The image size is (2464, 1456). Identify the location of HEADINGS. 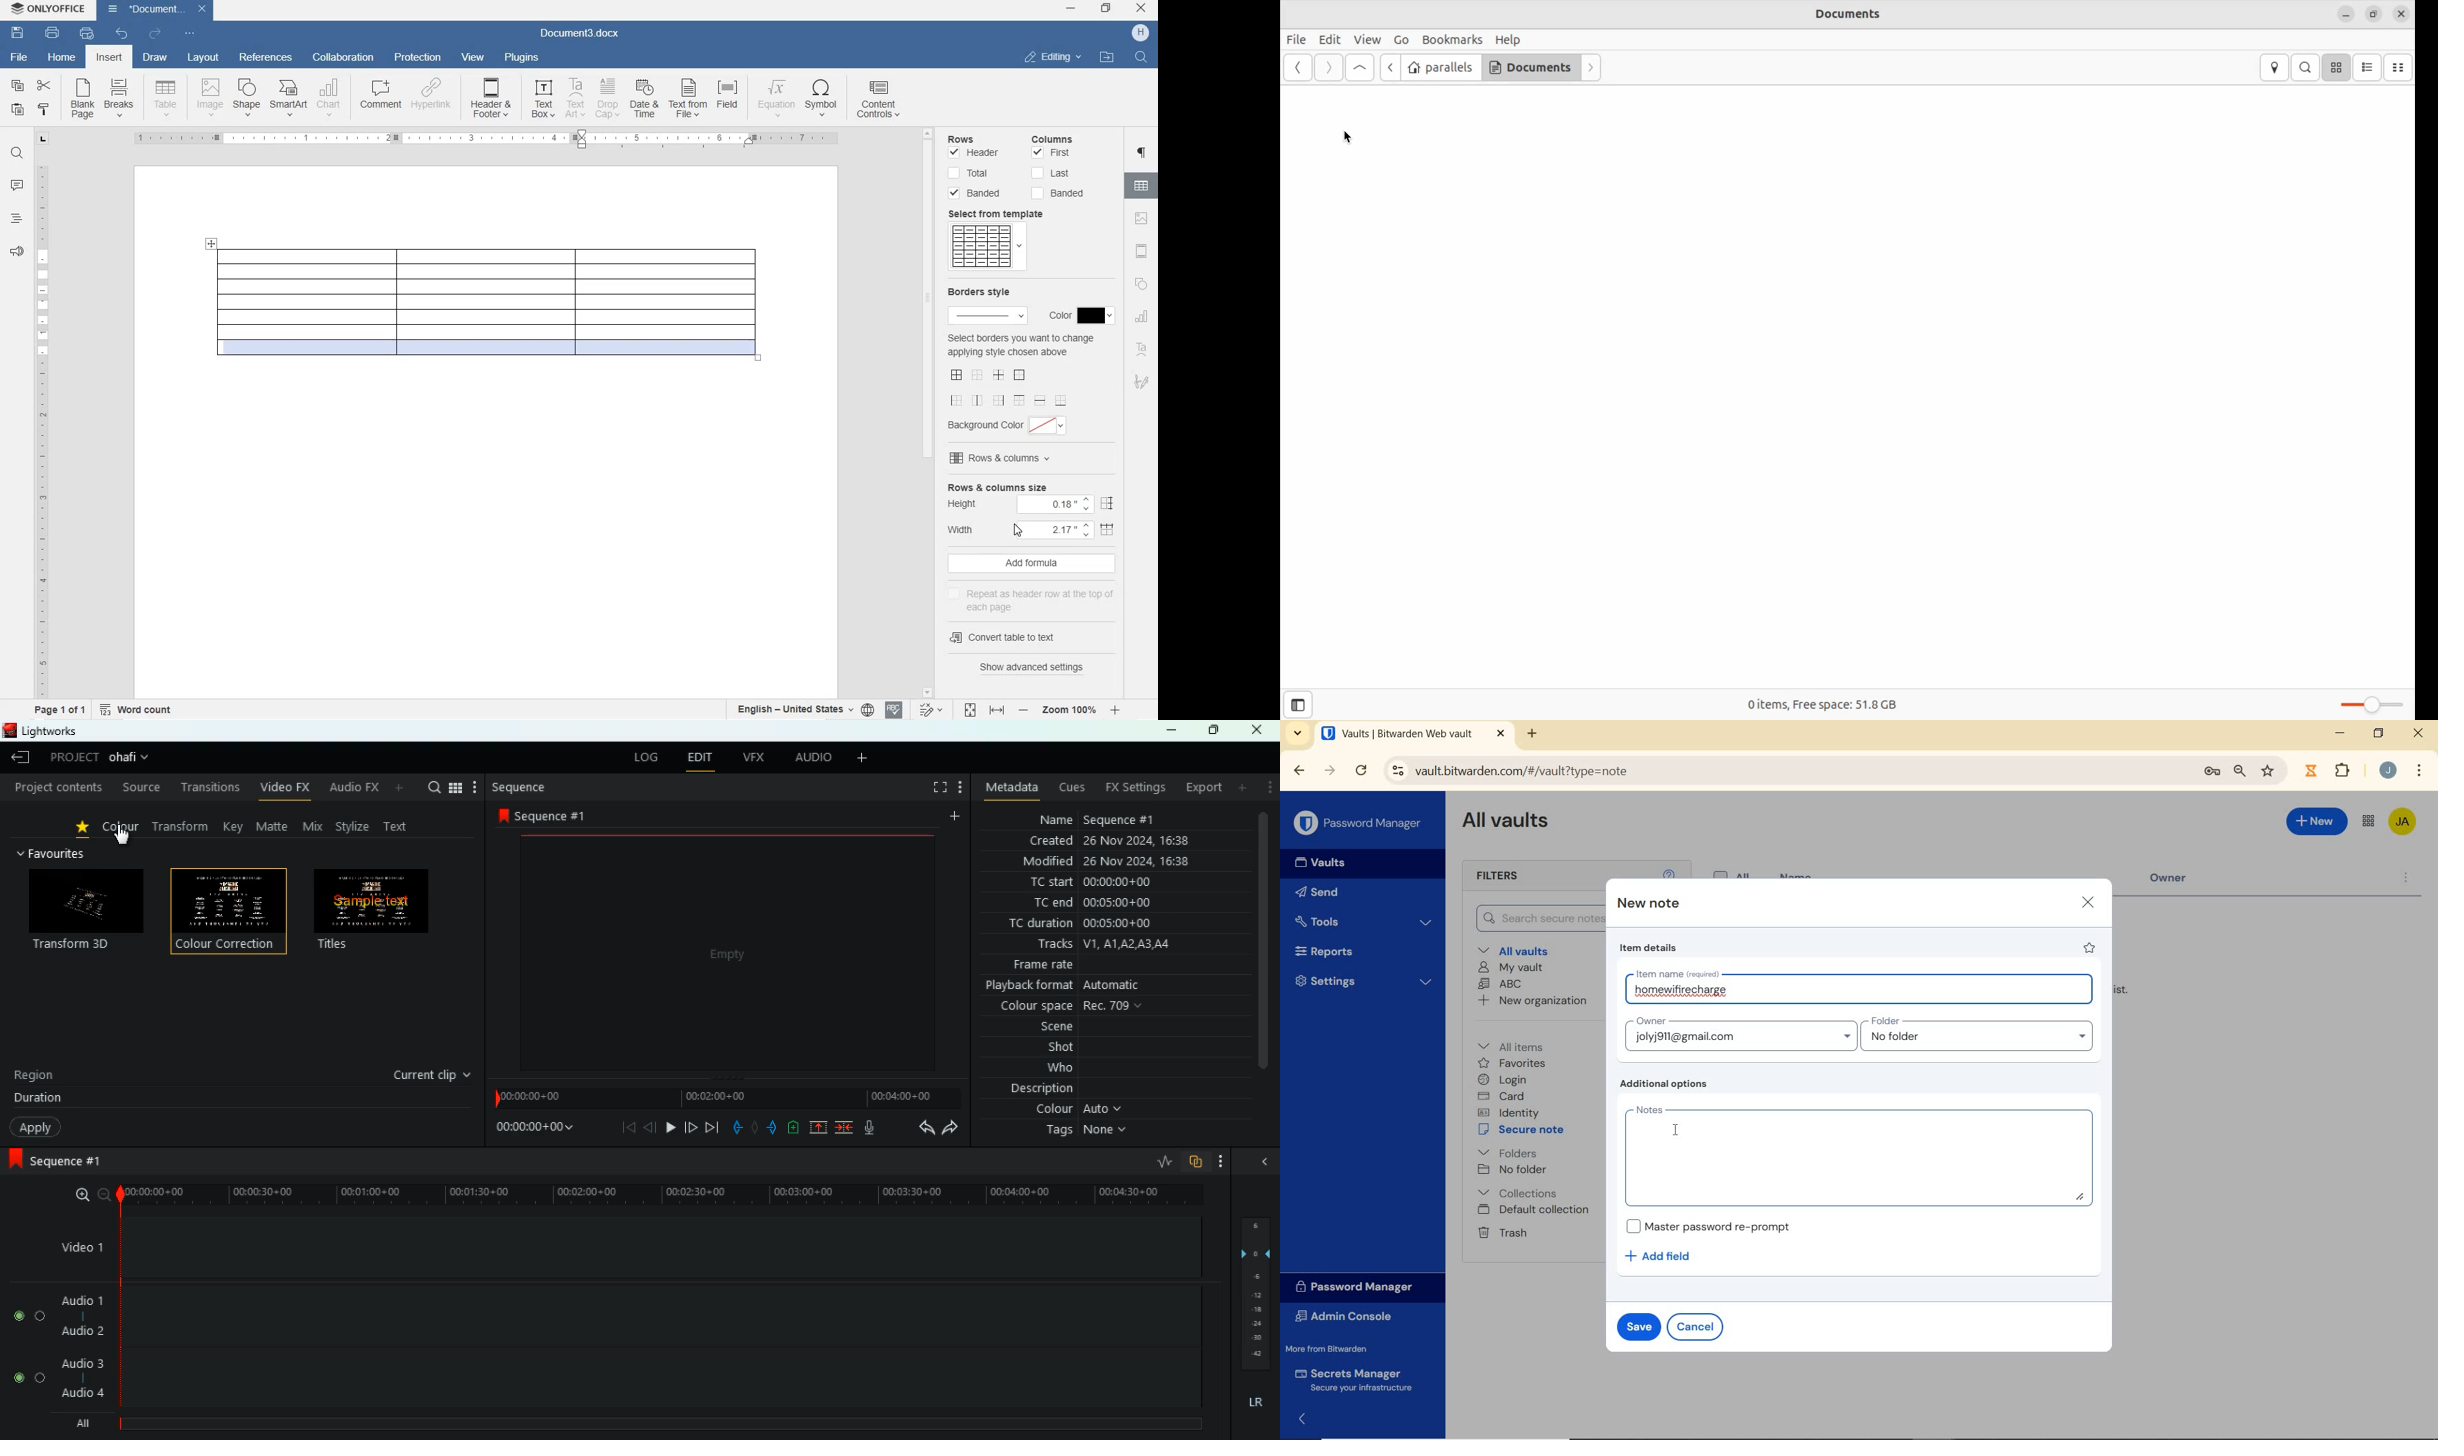
(14, 219).